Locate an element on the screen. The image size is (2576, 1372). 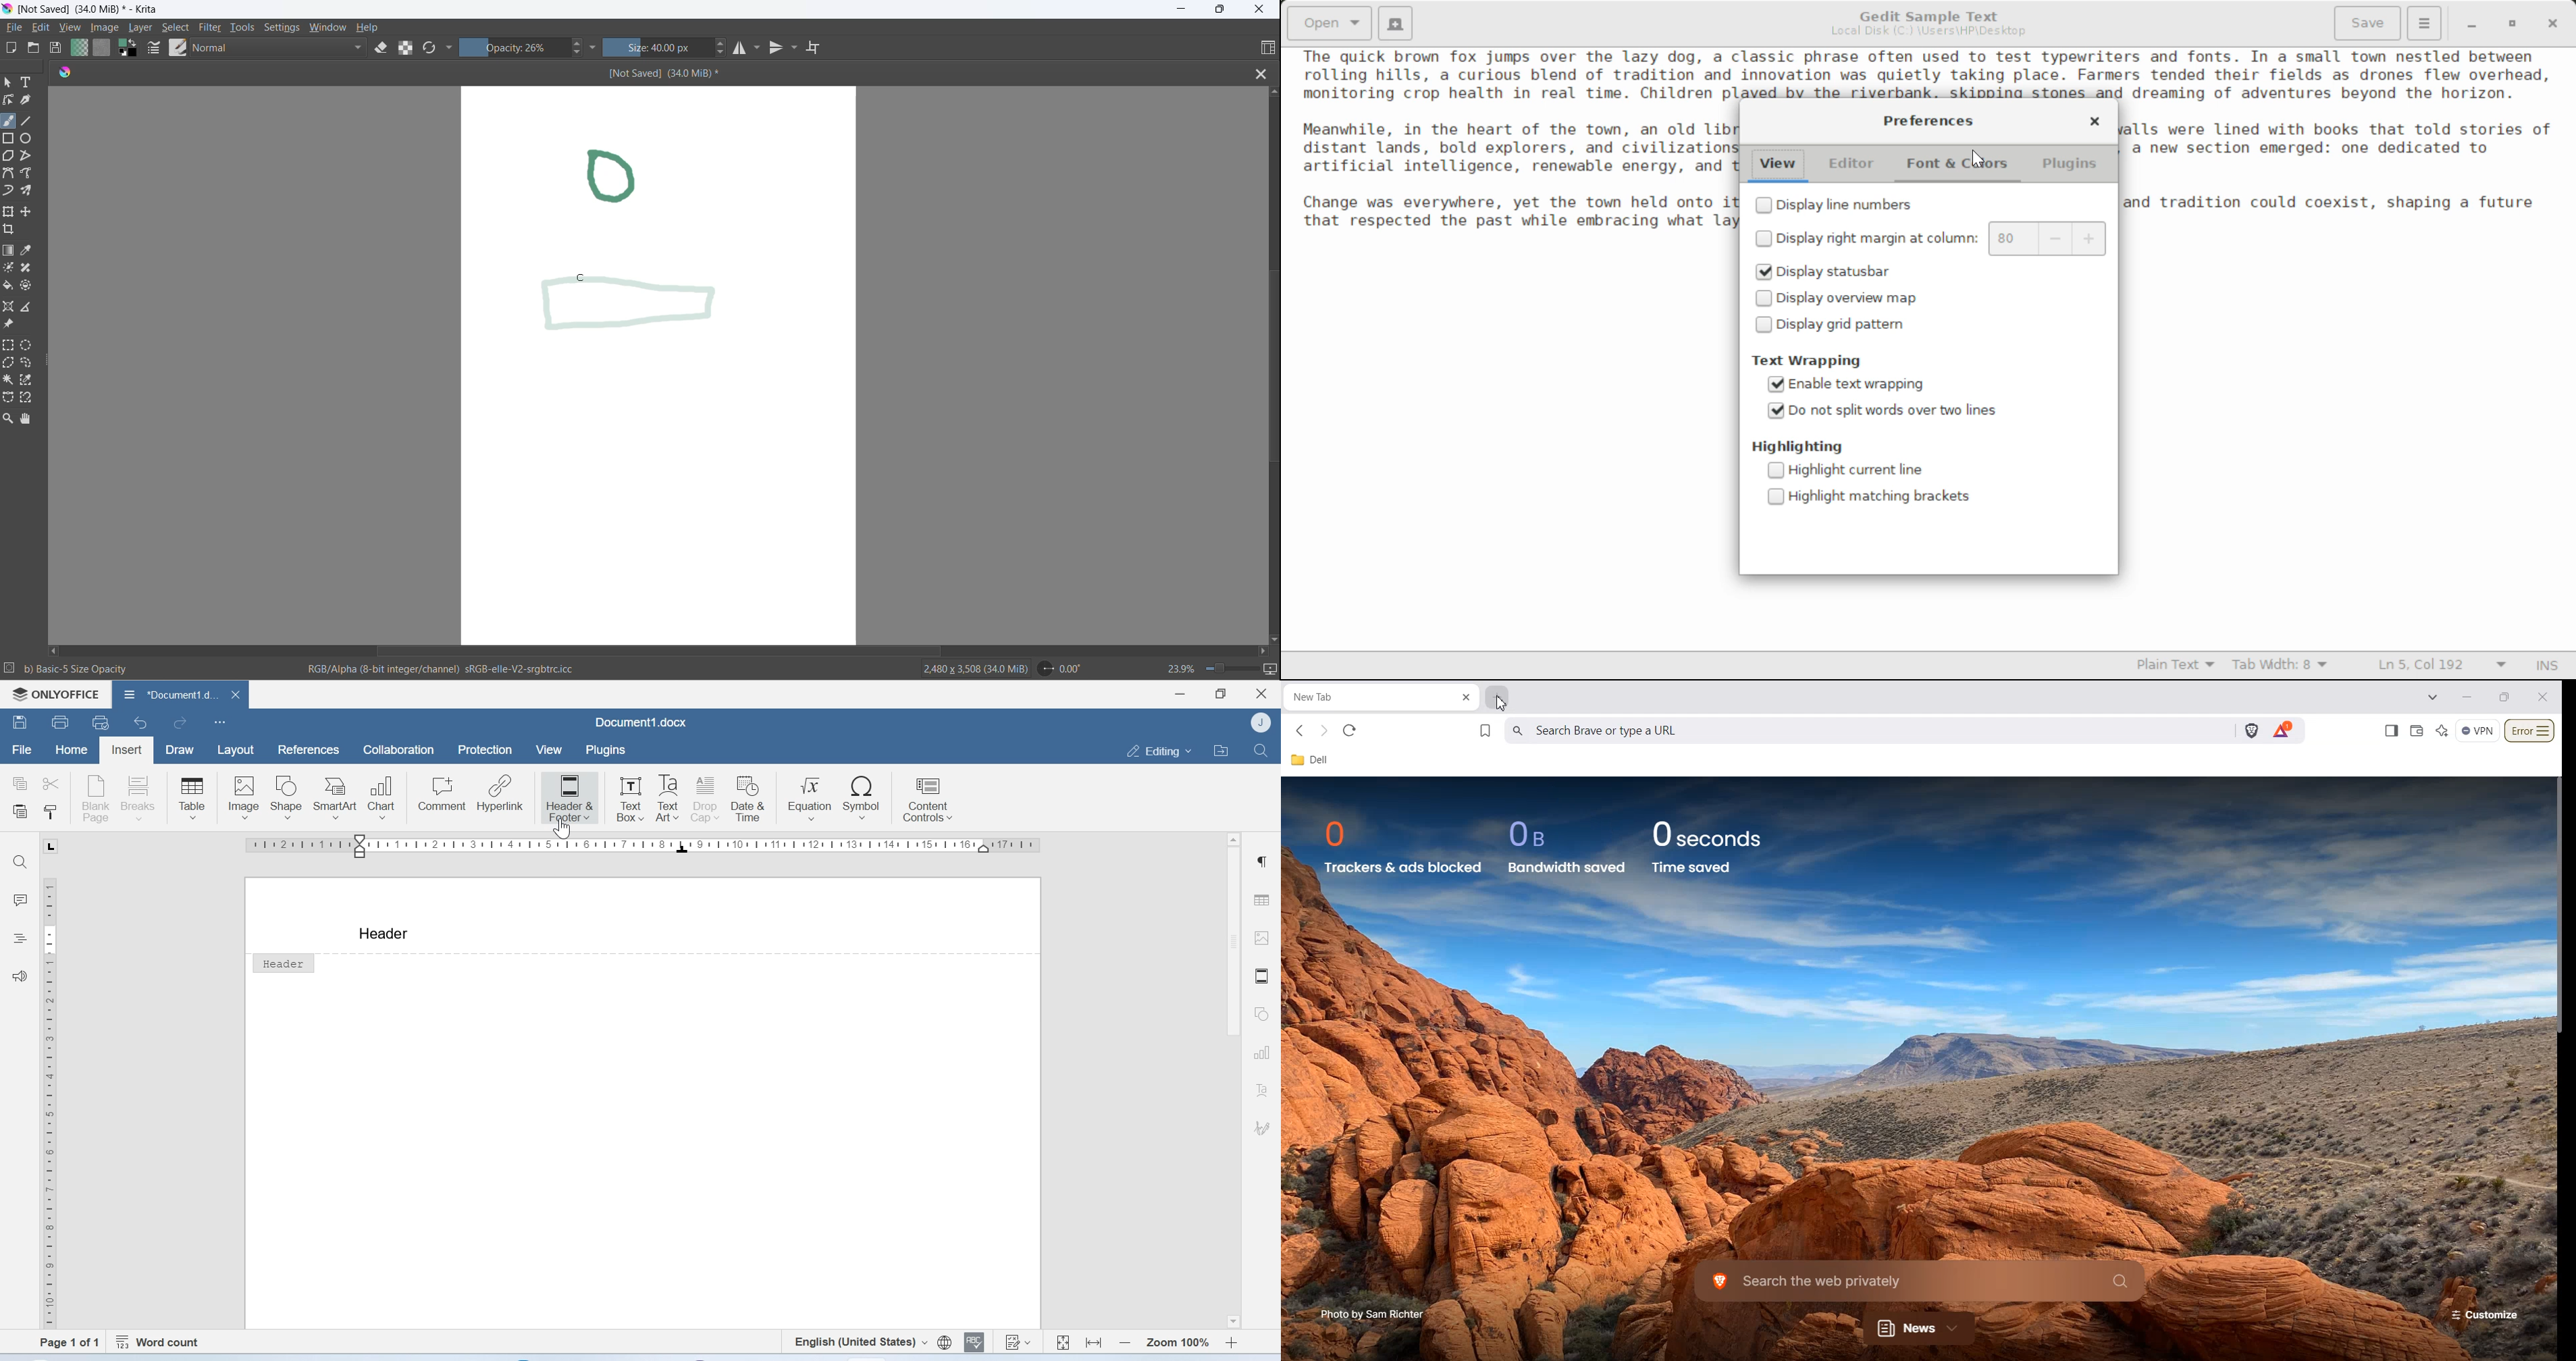
plugins is located at coordinates (611, 750).